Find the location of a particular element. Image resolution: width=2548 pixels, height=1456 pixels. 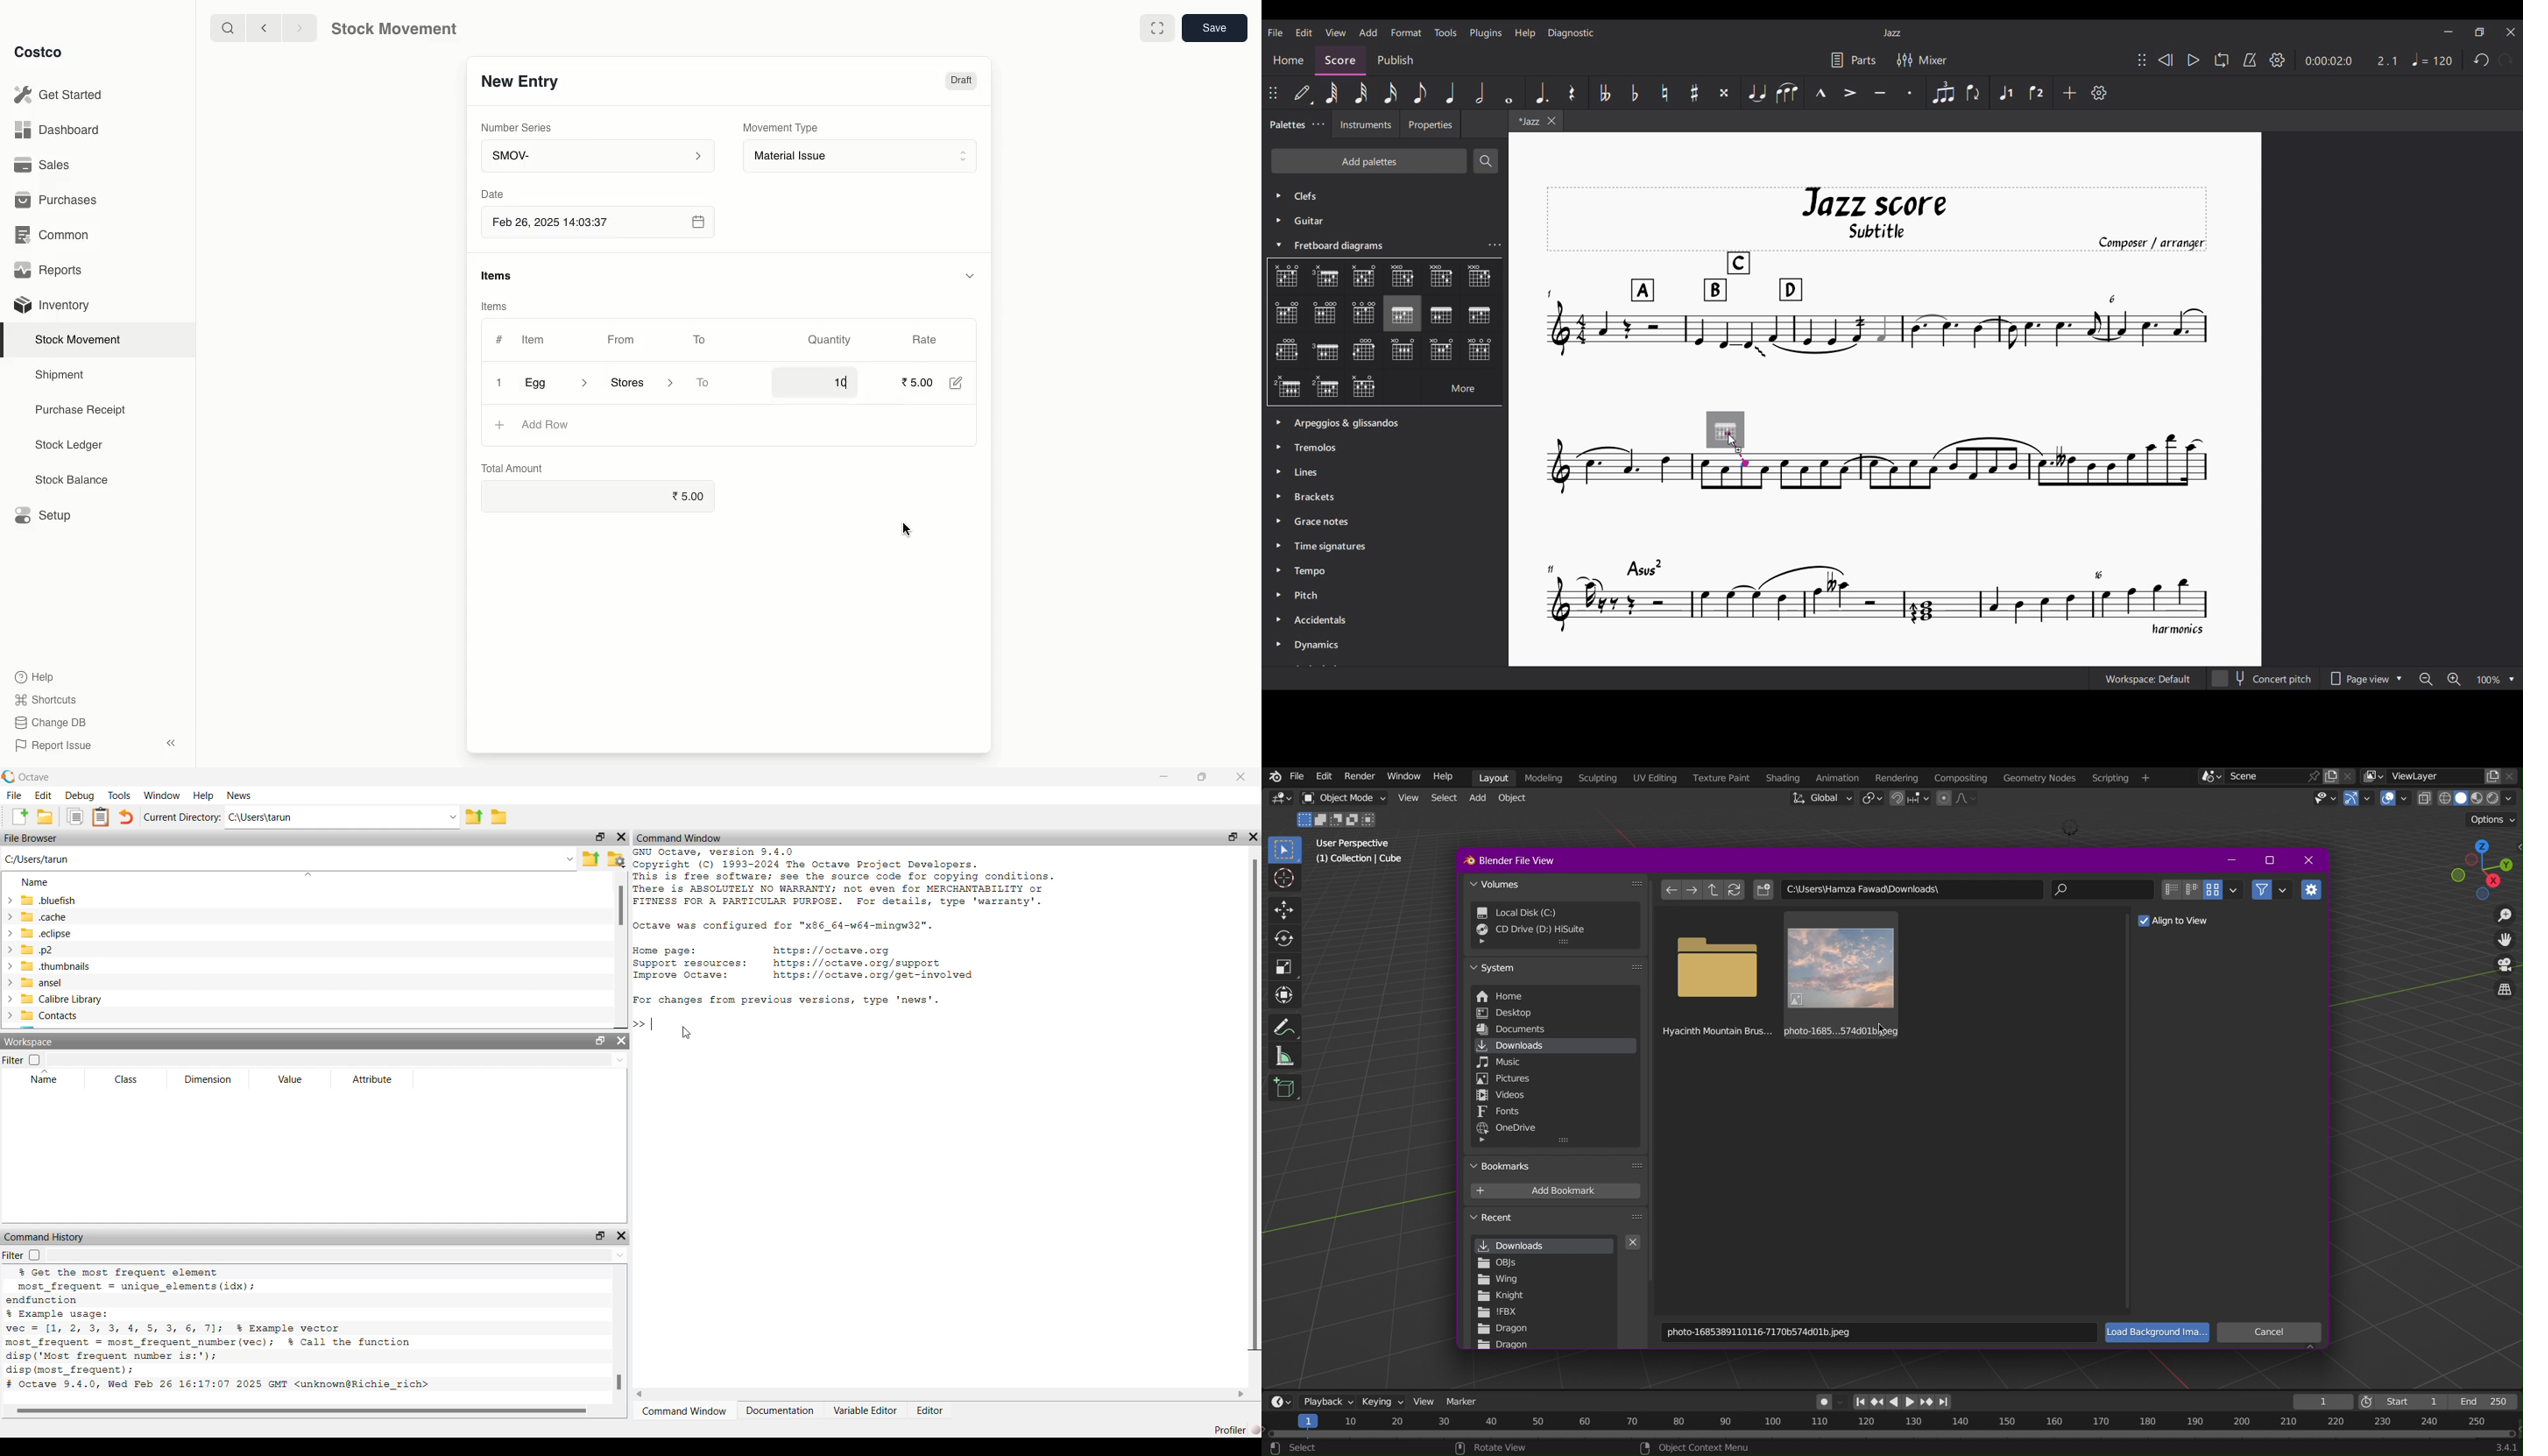

forward is located at coordinates (295, 27).